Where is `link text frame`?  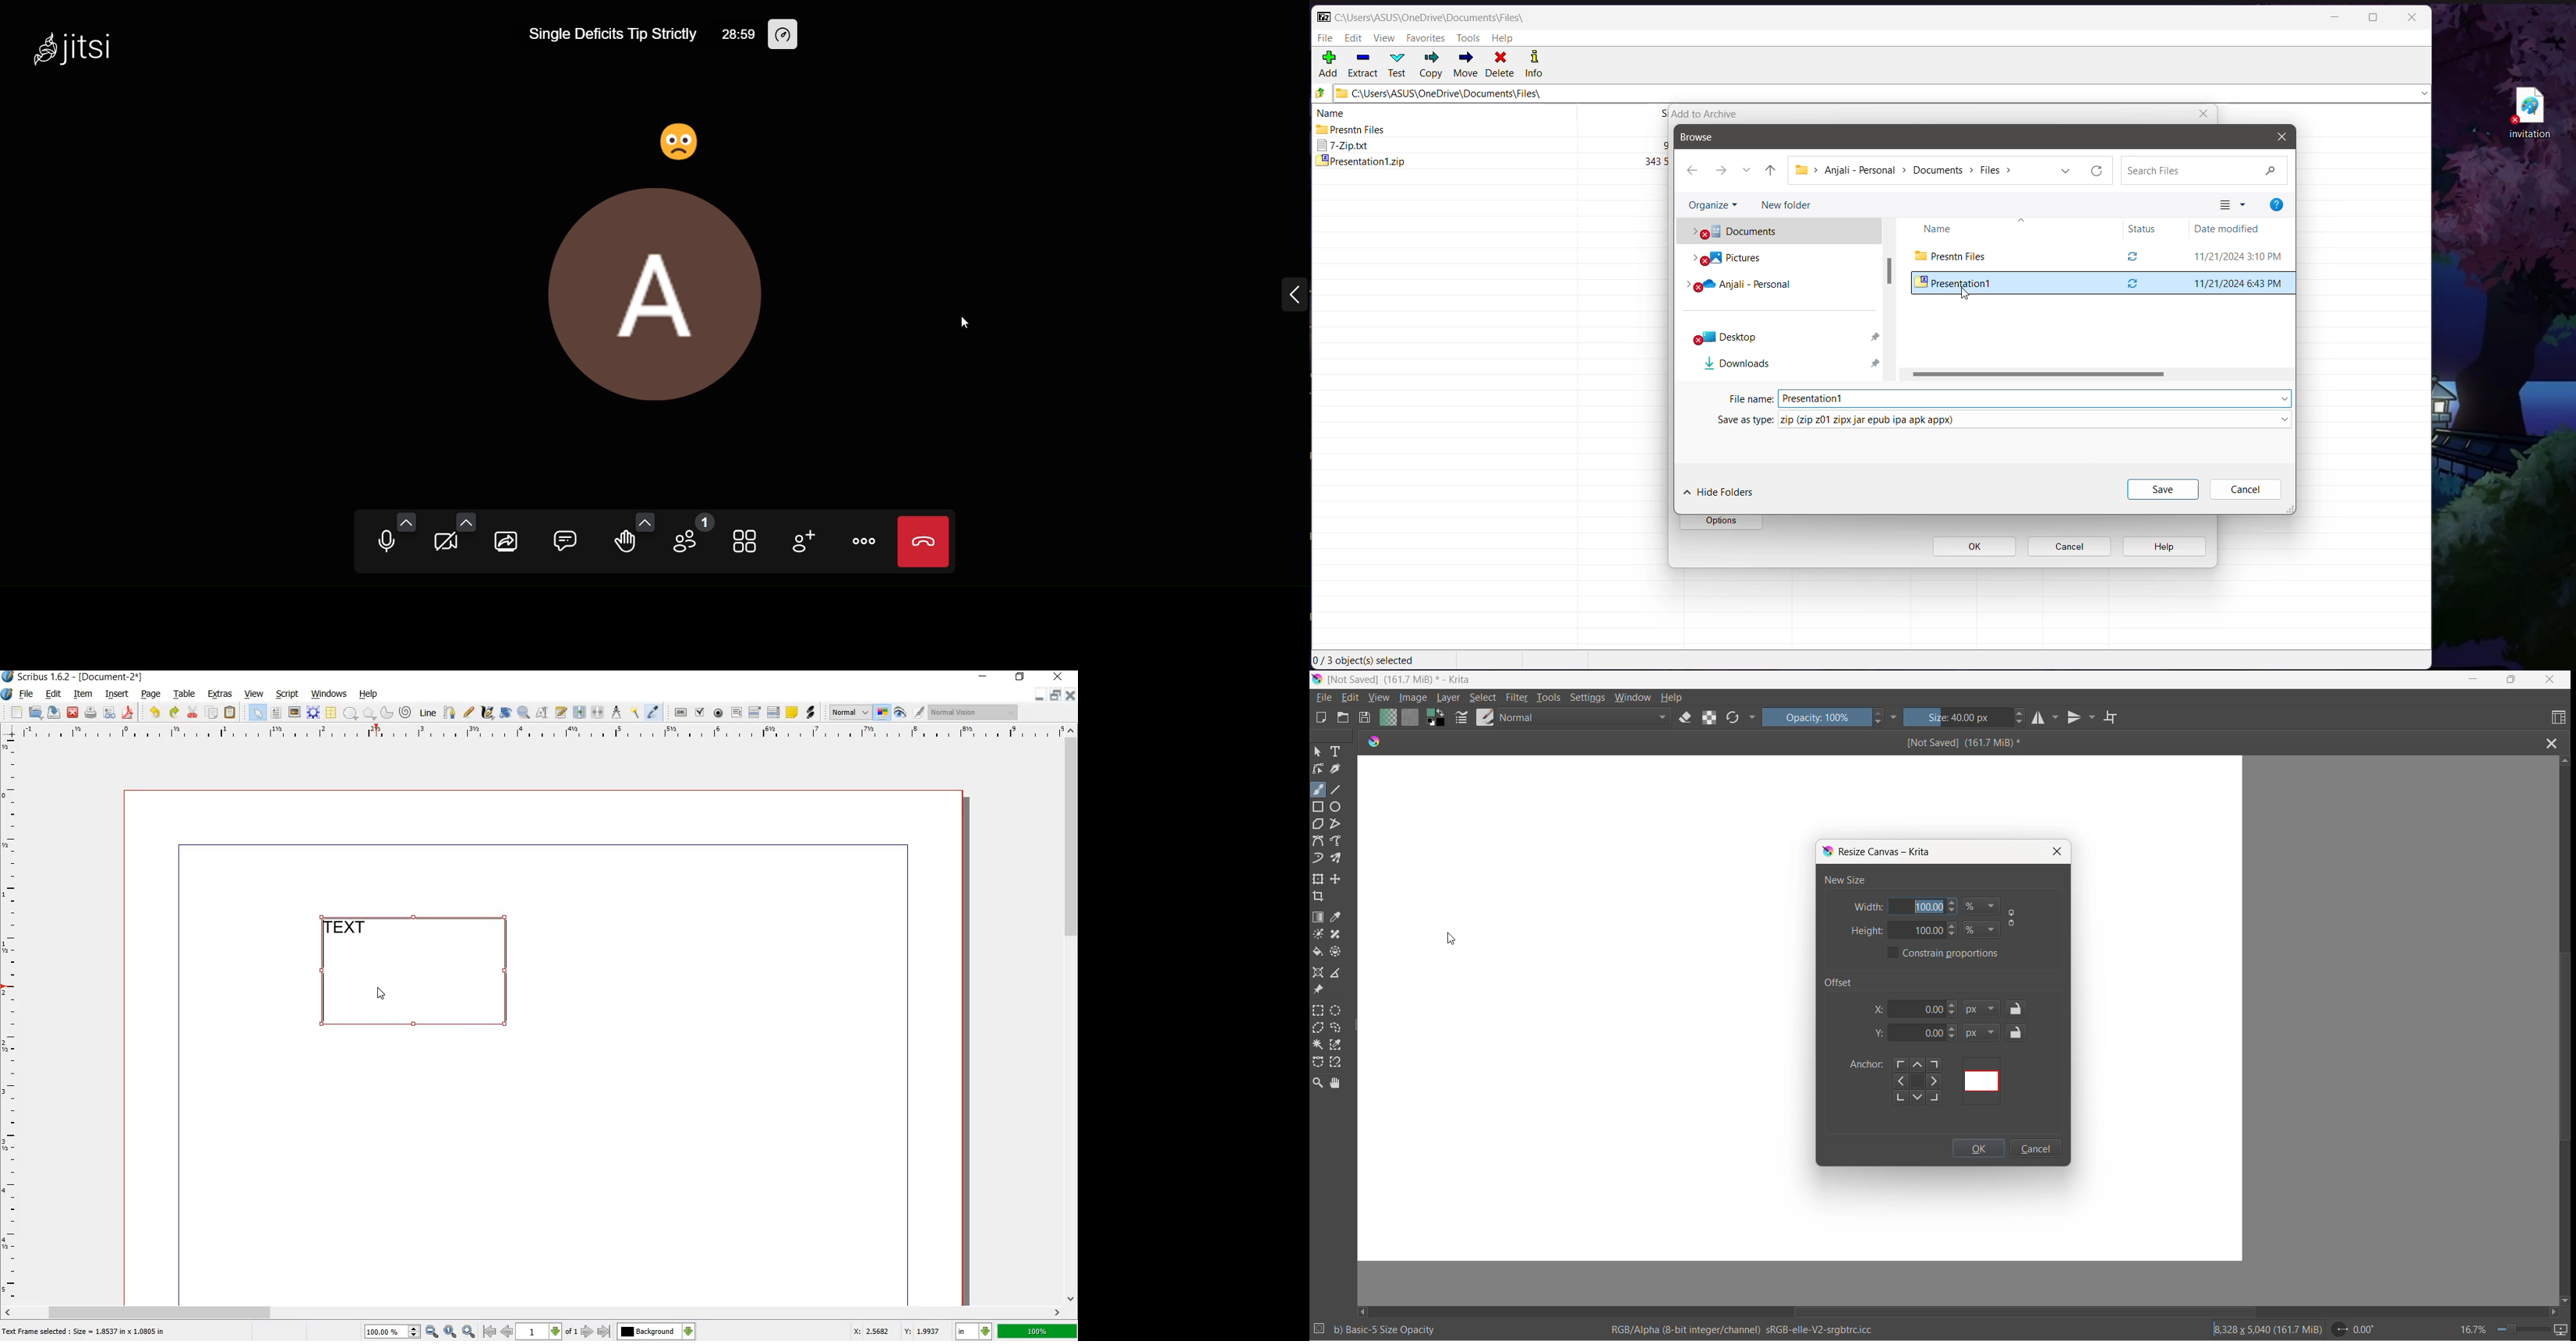 link text frame is located at coordinates (579, 713).